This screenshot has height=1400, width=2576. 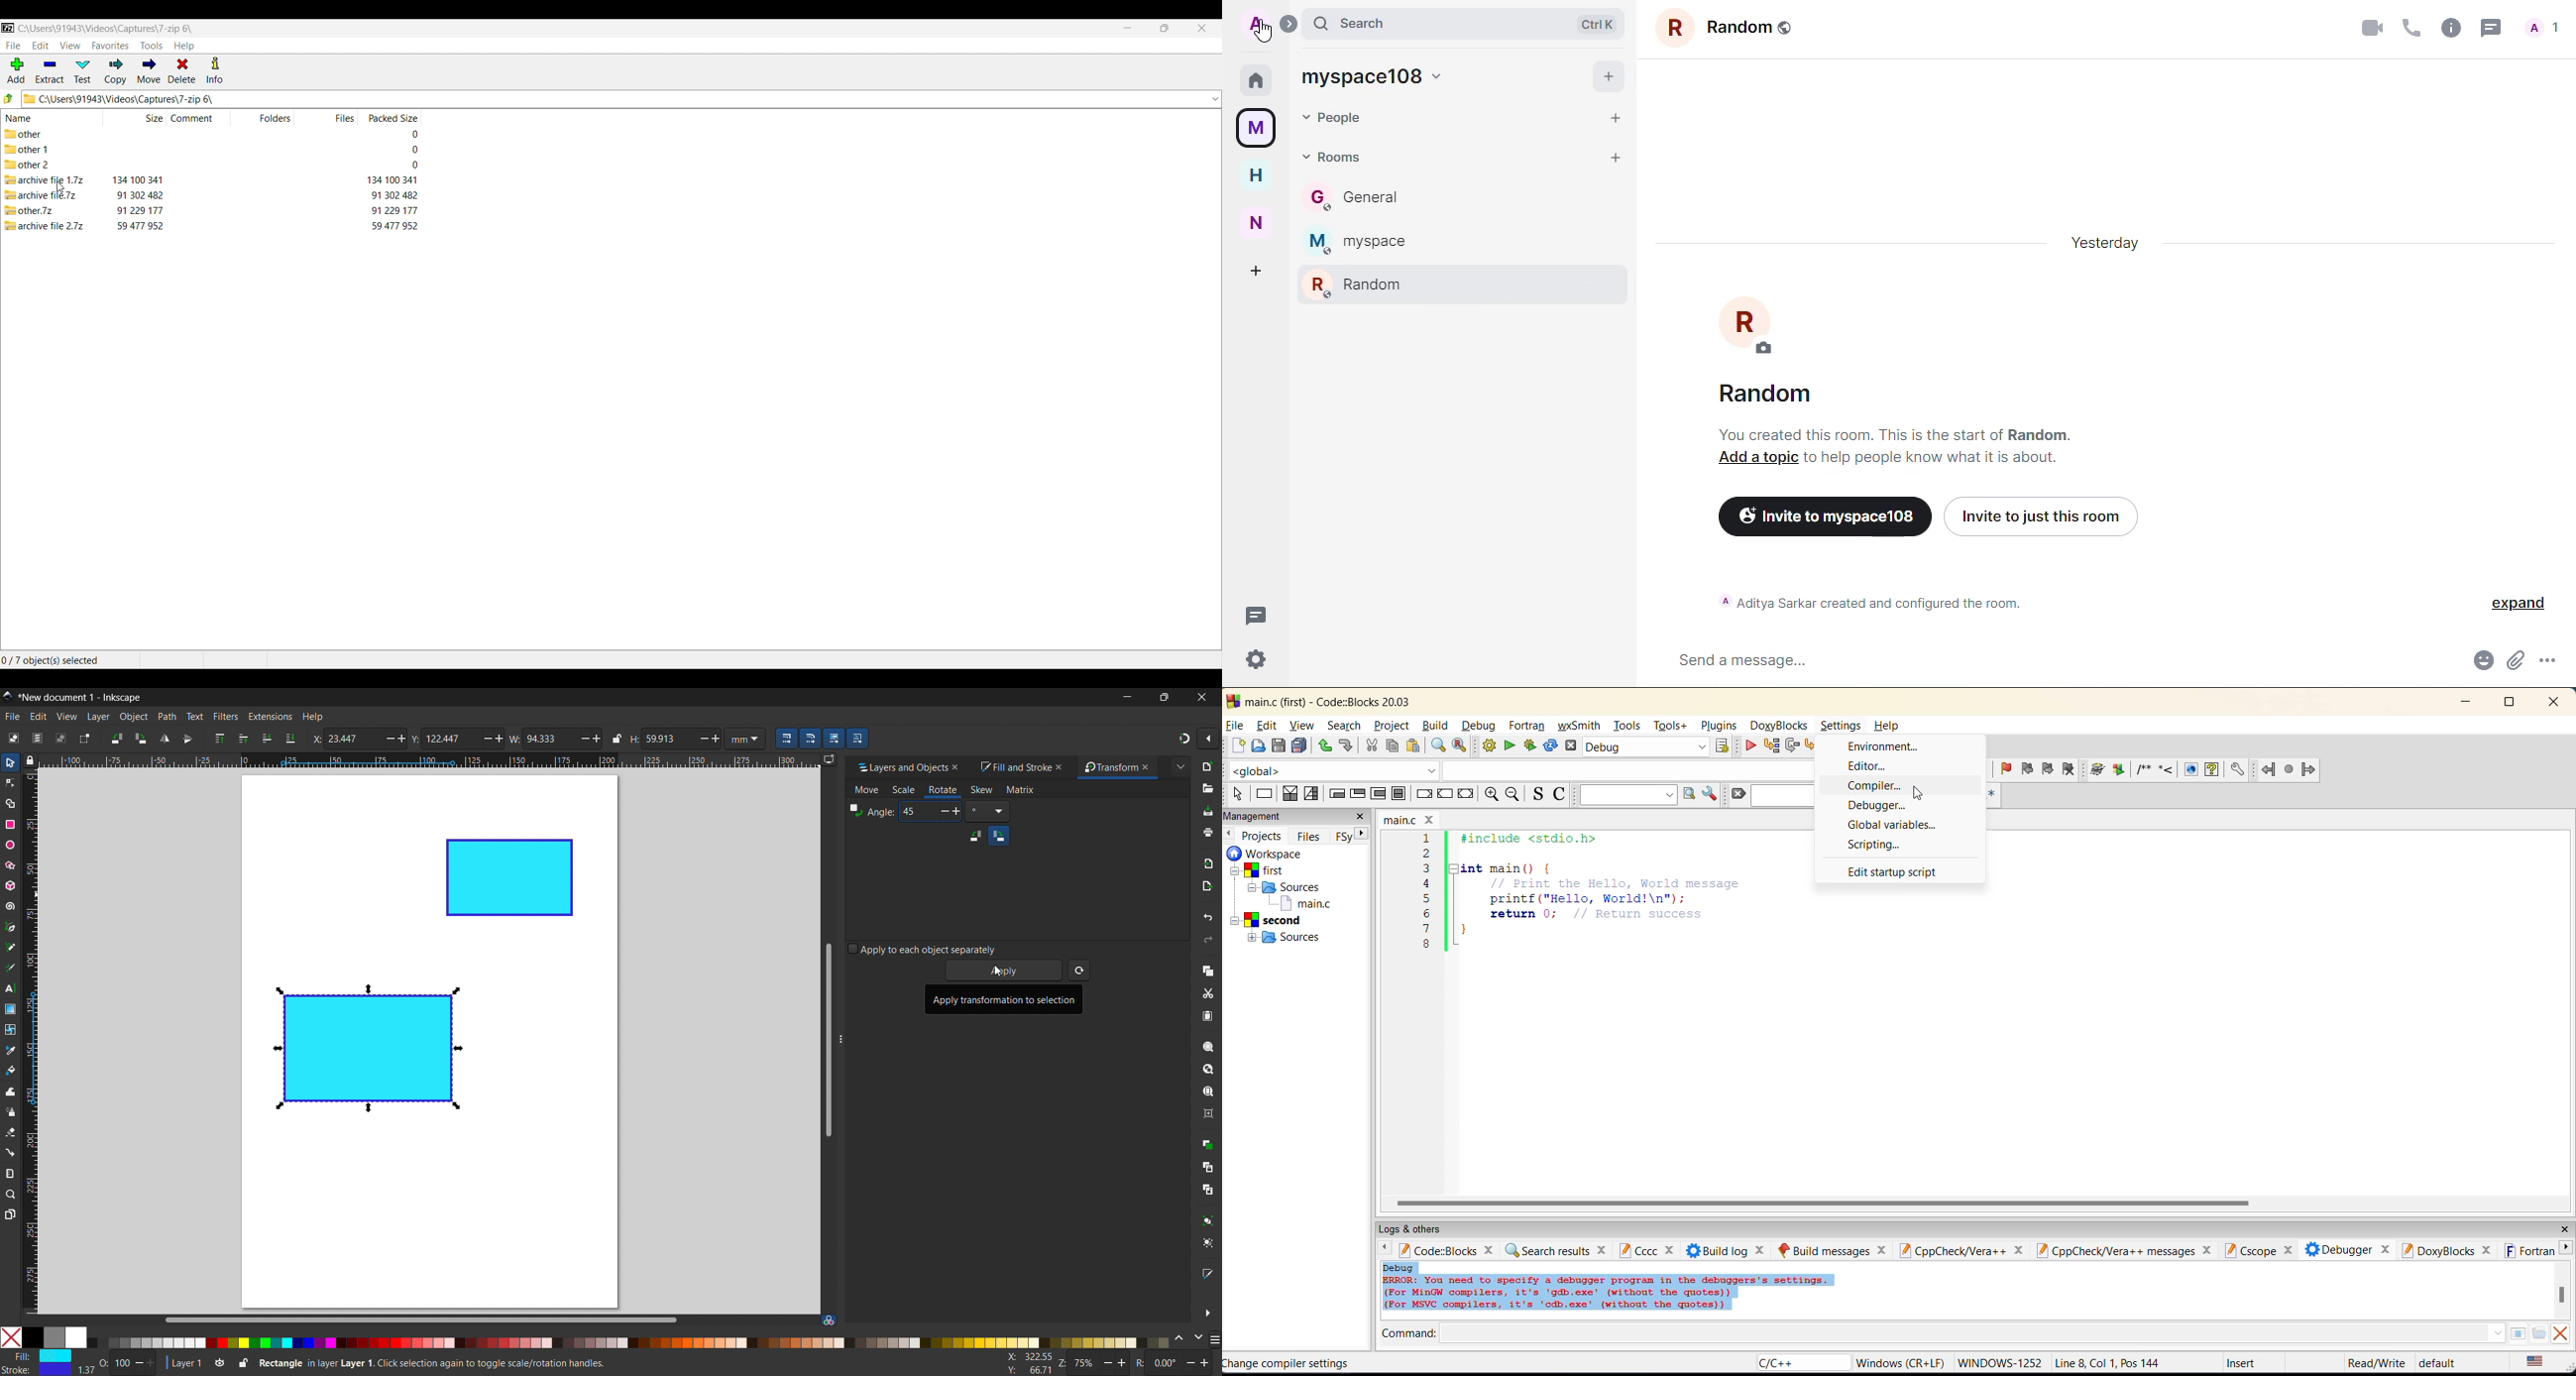 What do you see at coordinates (1267, 793) in the screenshot?
I see `instruction` at bounding box center [1267, 793].